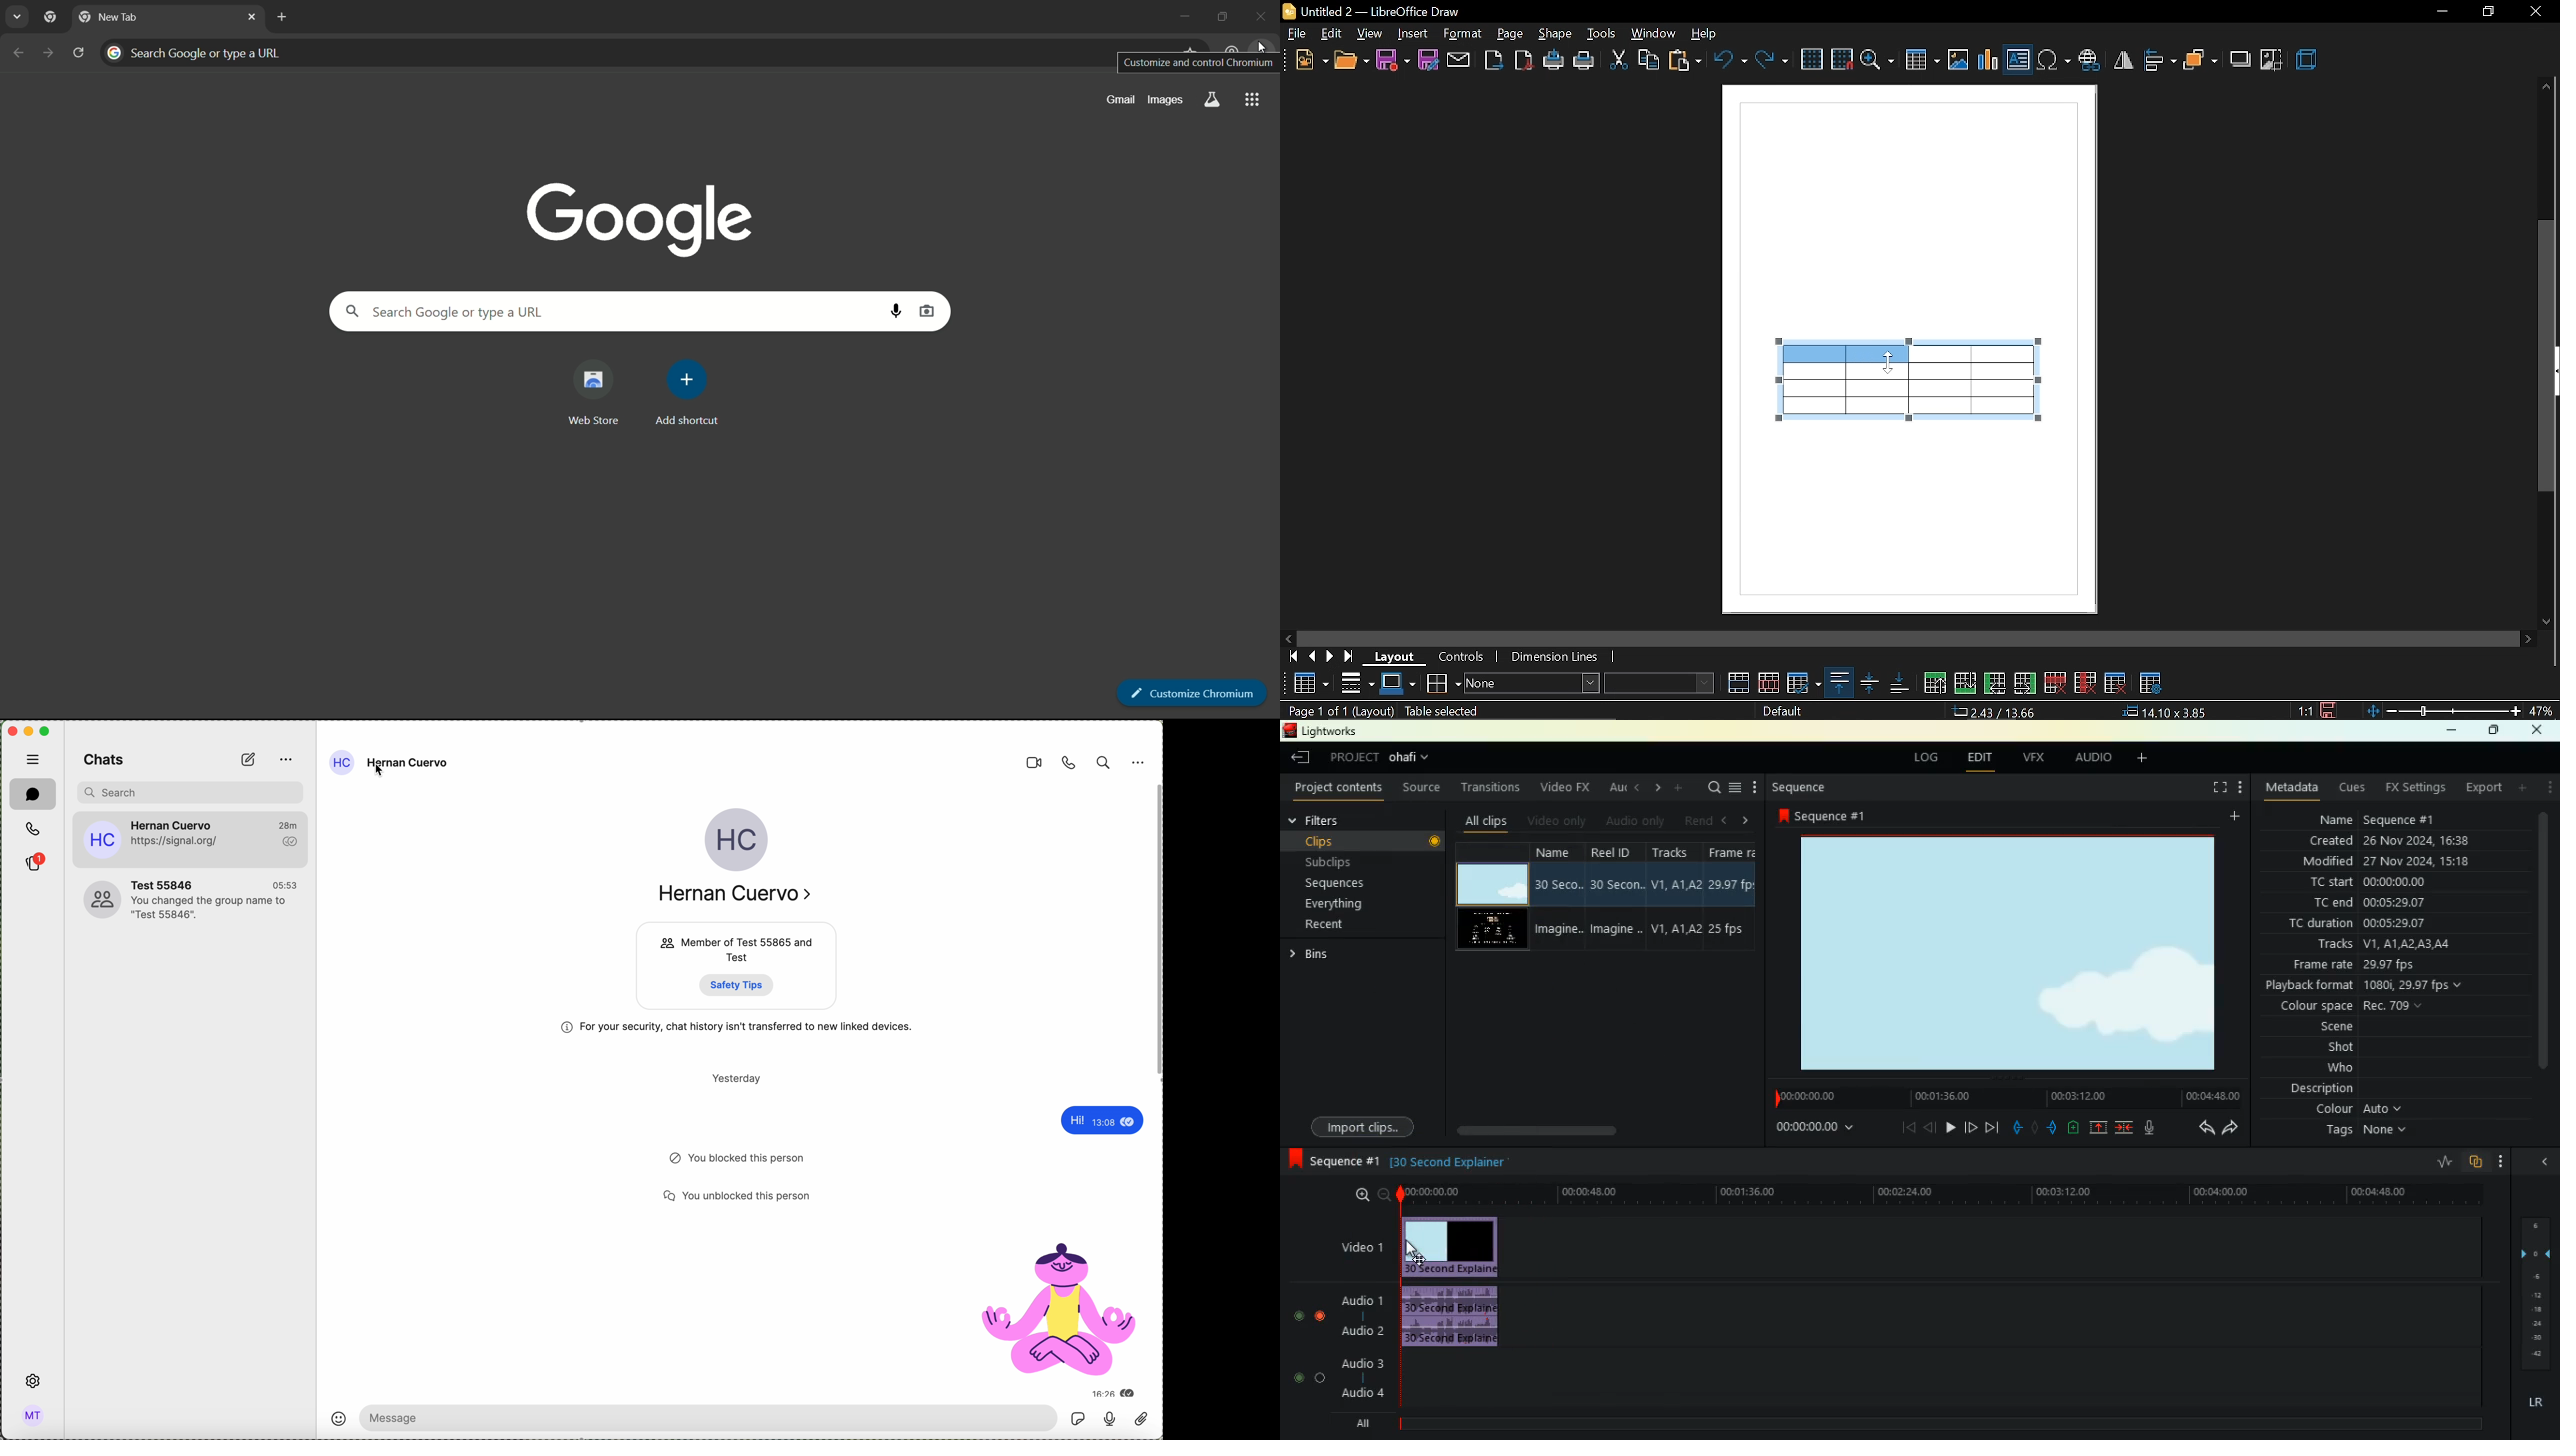 Image resolution: width=2576 pixels, height=1456 pixels. Describe the element at coordinates (1351, 60) in the screenshot. I see `open` at that location.